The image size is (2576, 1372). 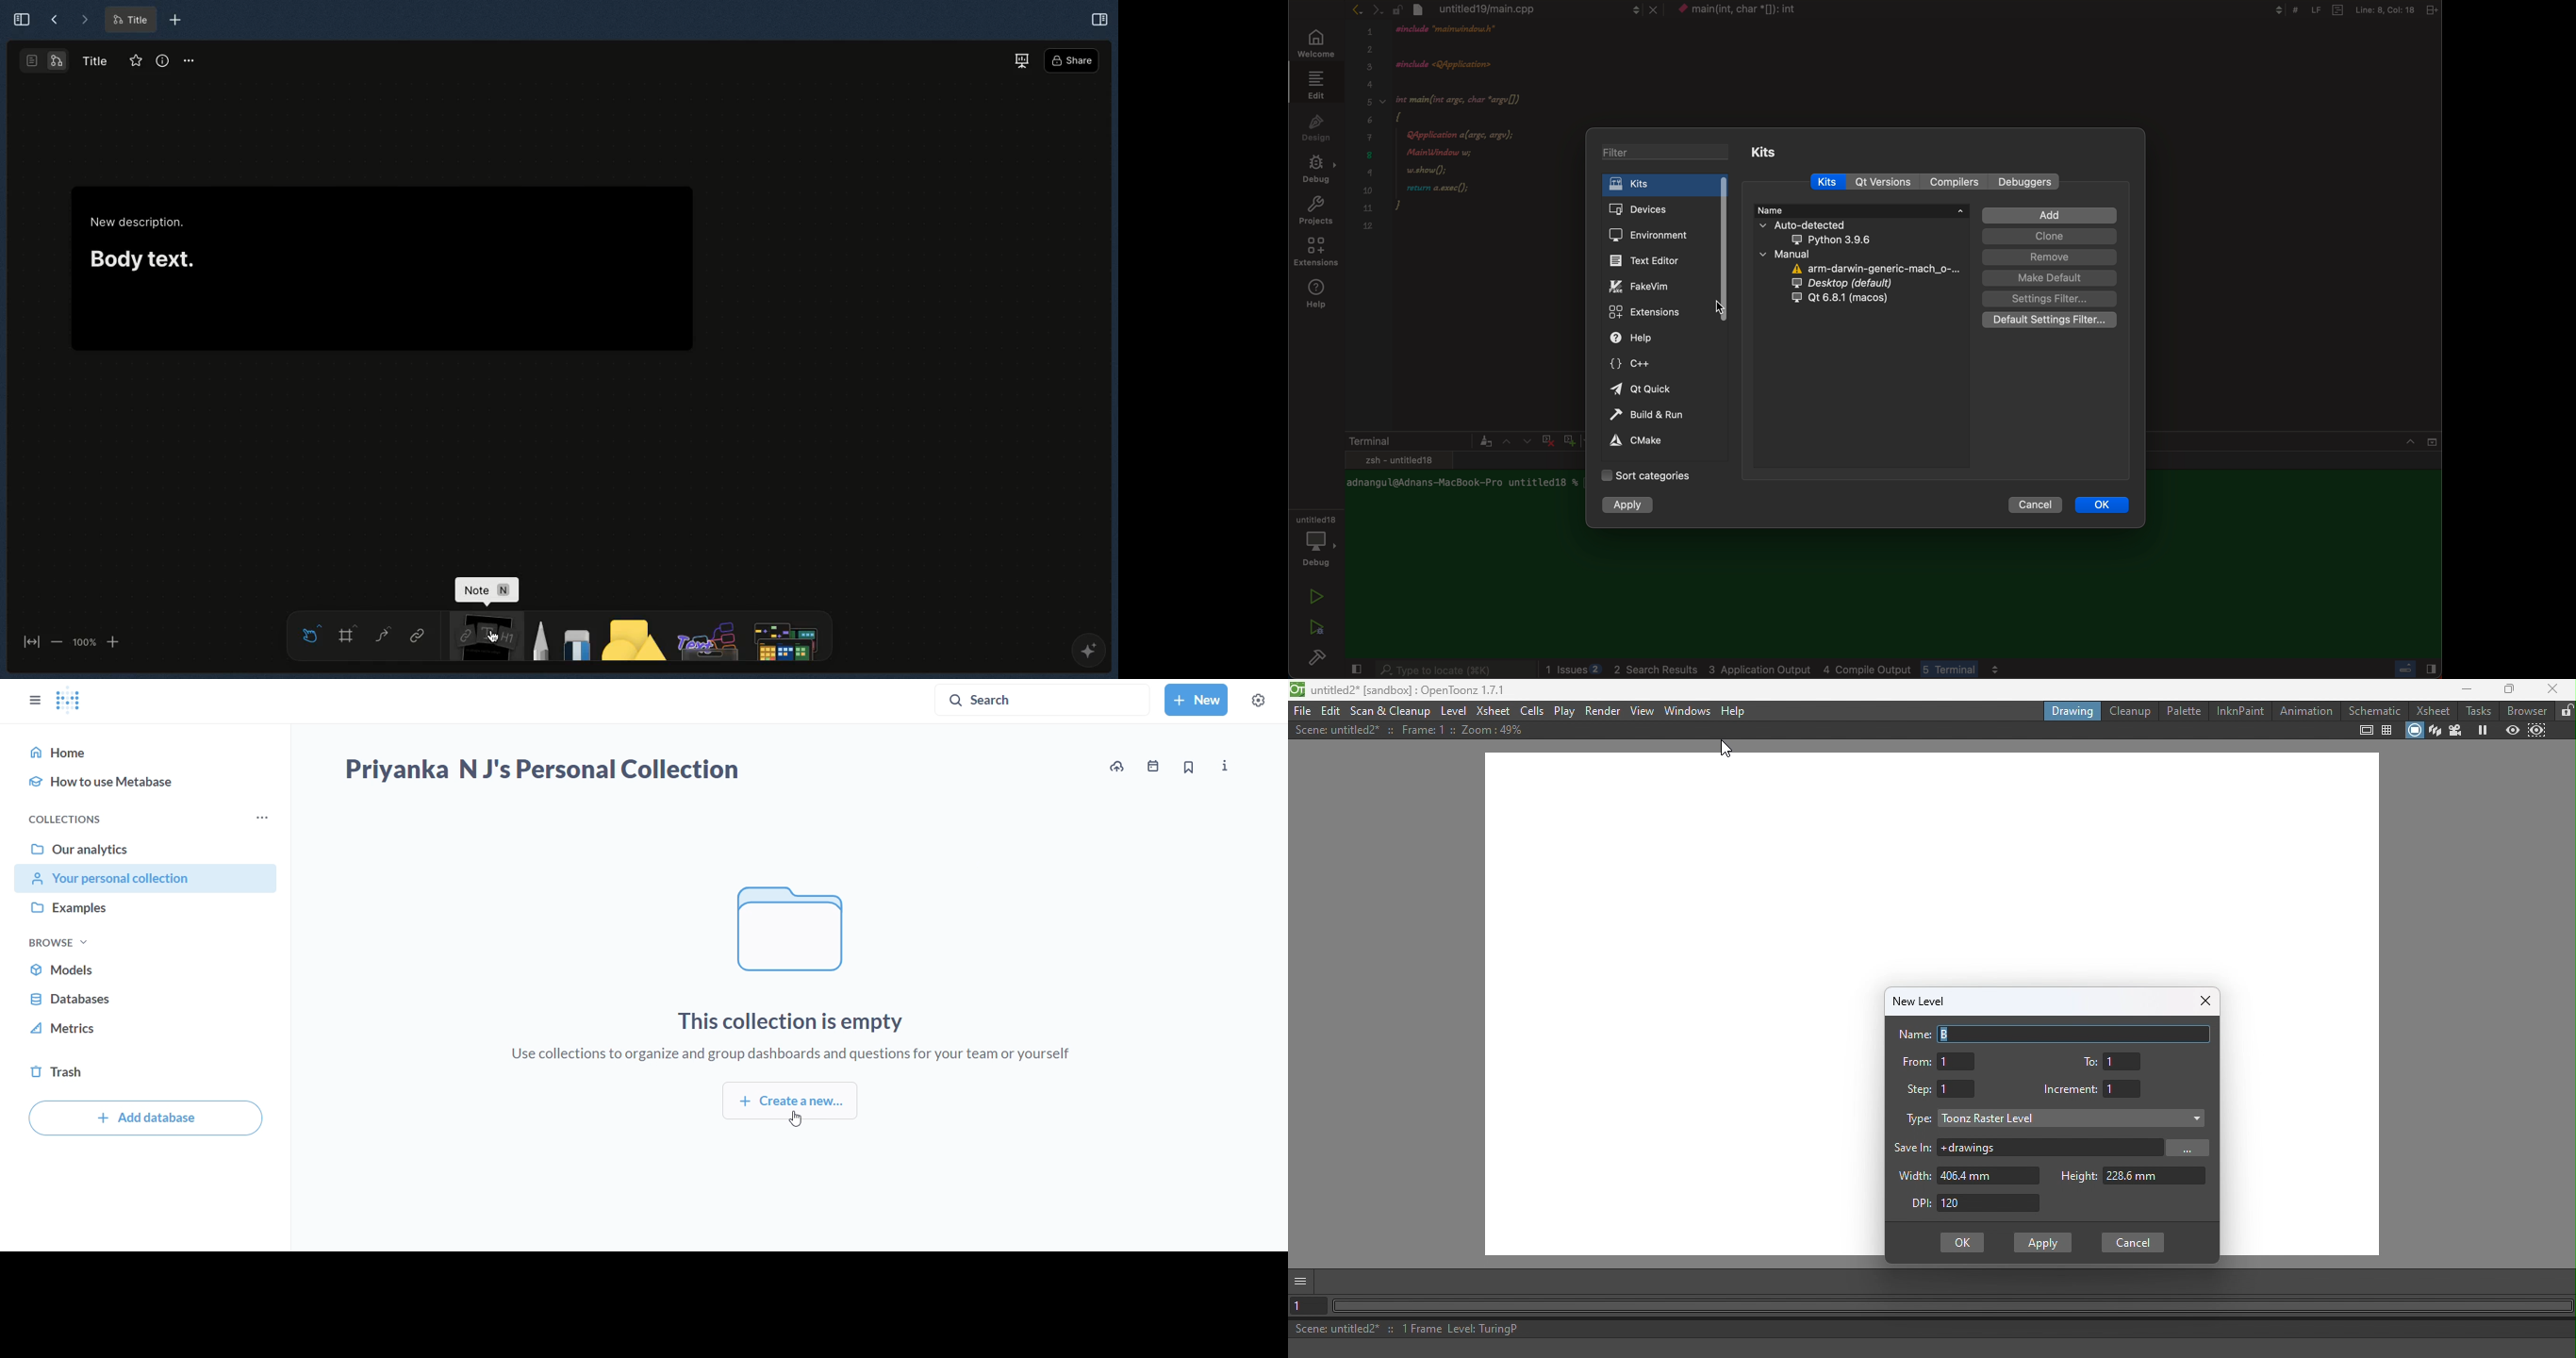 What do you see at coordinates (1319, 295) in the screenshot?
I see `help` at bounding box center [1319, 295].